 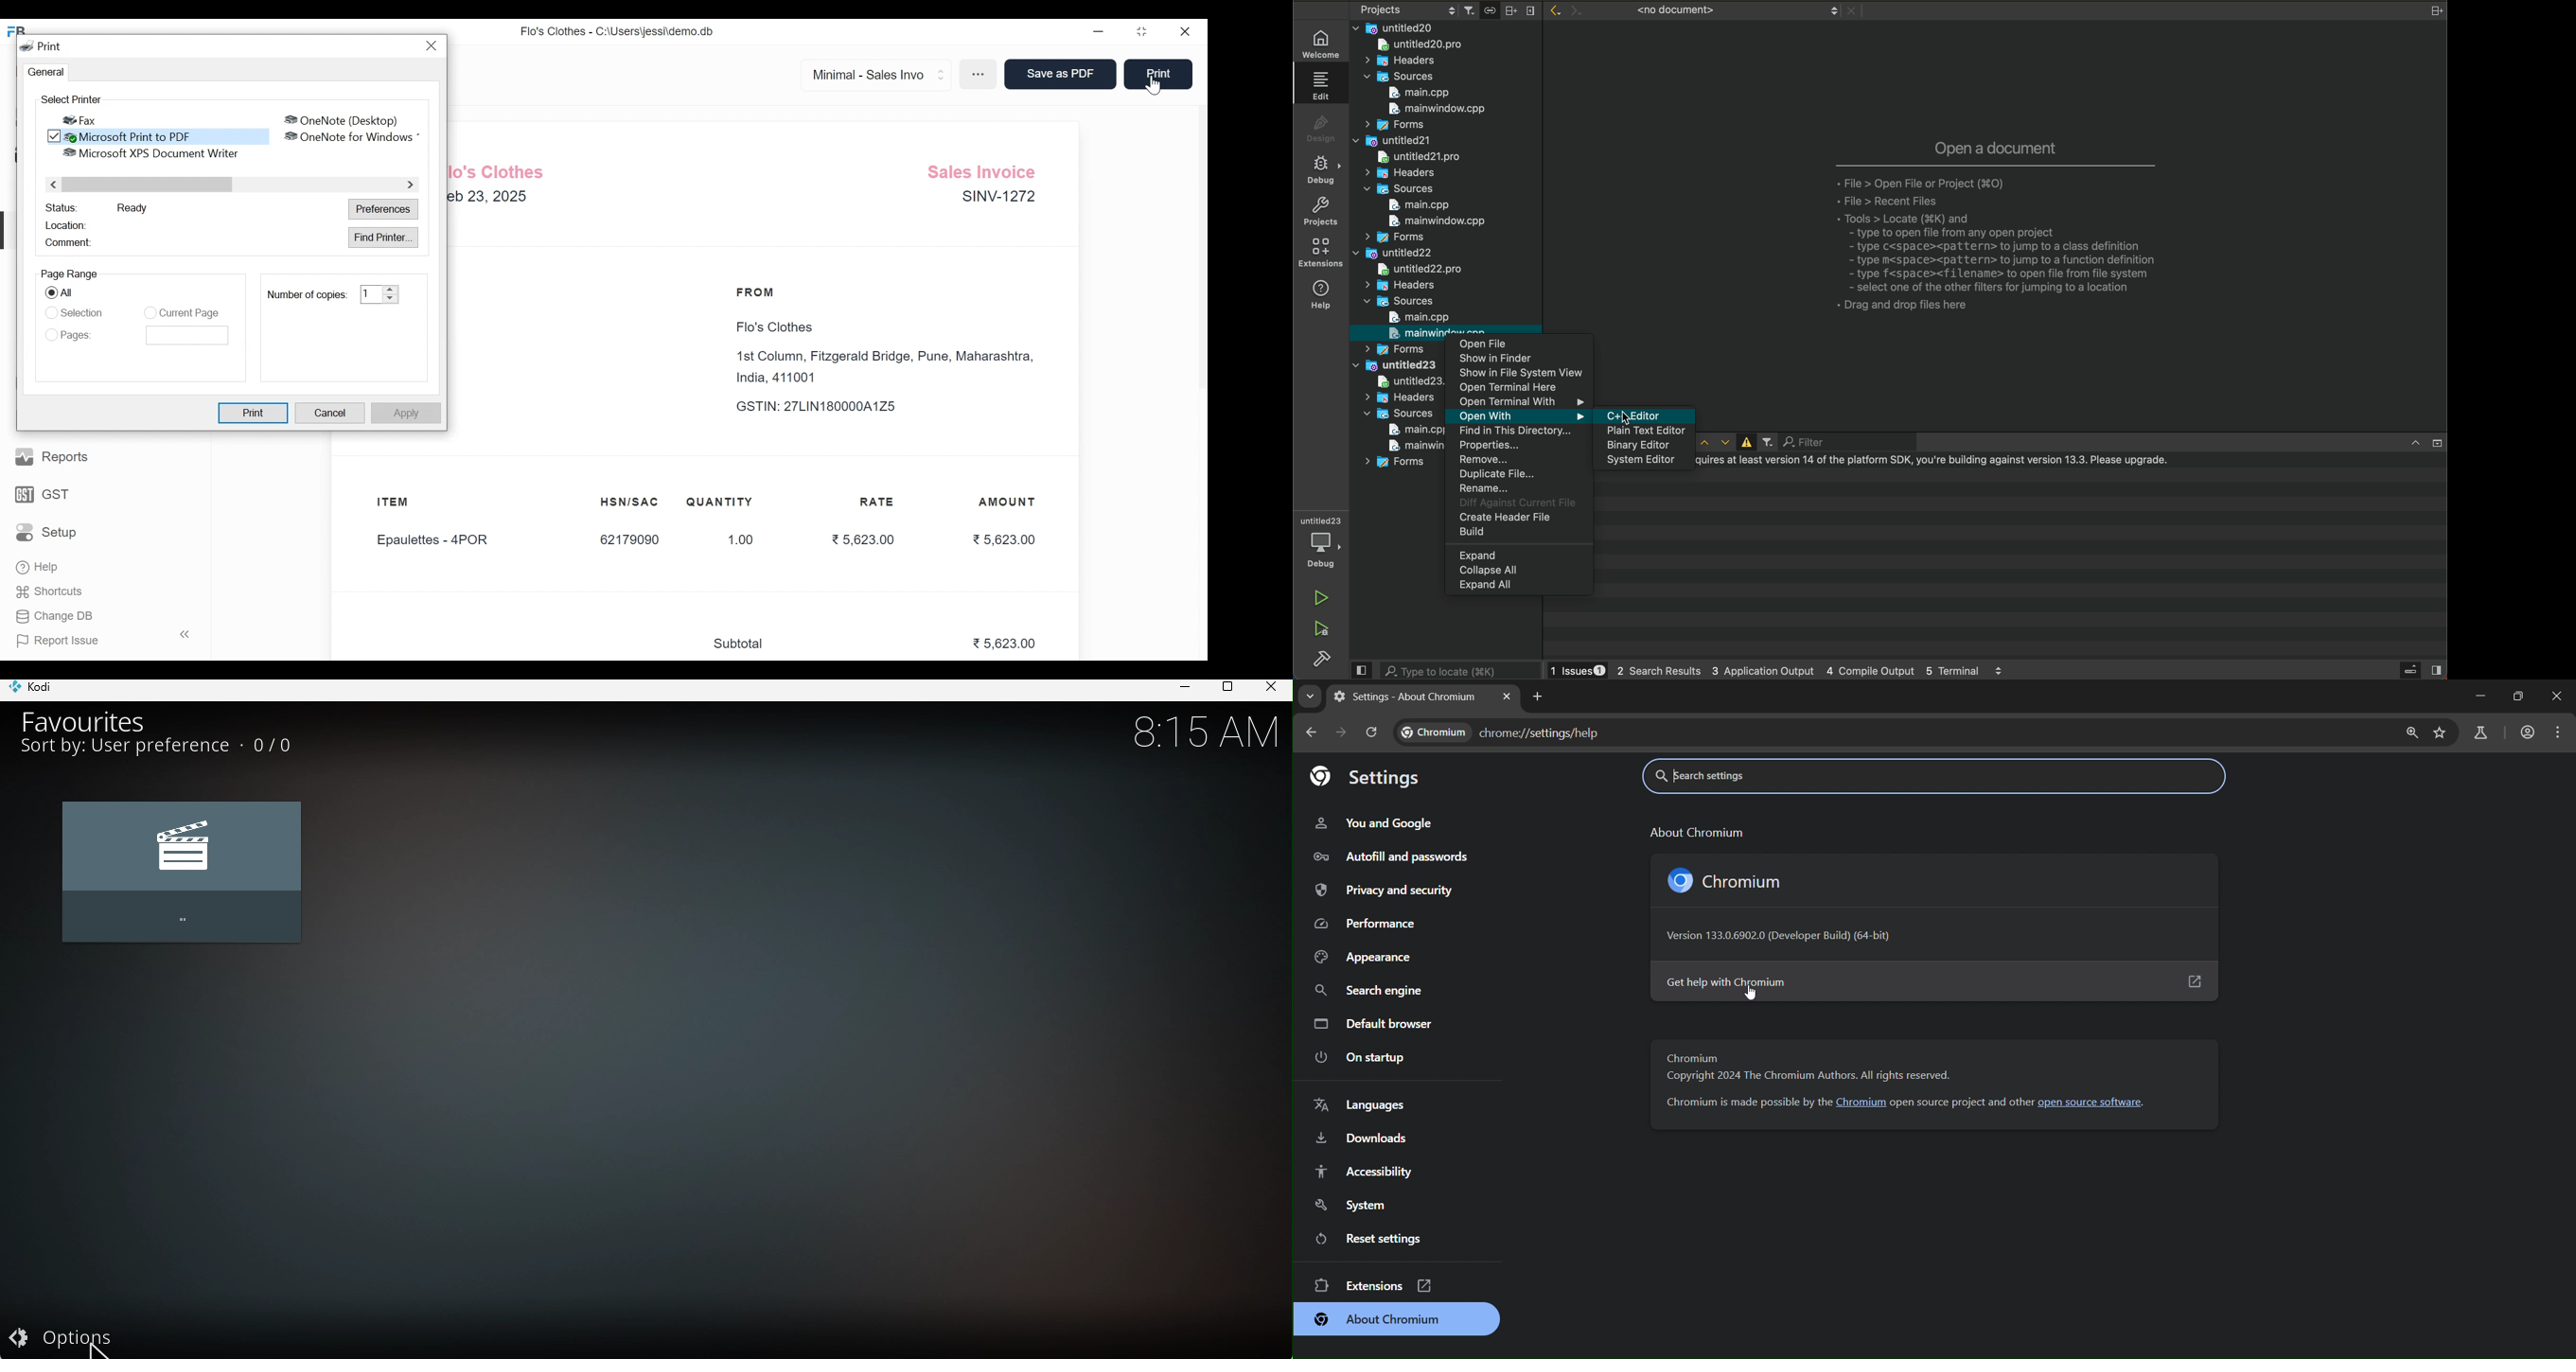 What do you see at coordinates (1406, 430) in the screenshot?
I see `msin.cpp` at bounding box center [1406, 430].